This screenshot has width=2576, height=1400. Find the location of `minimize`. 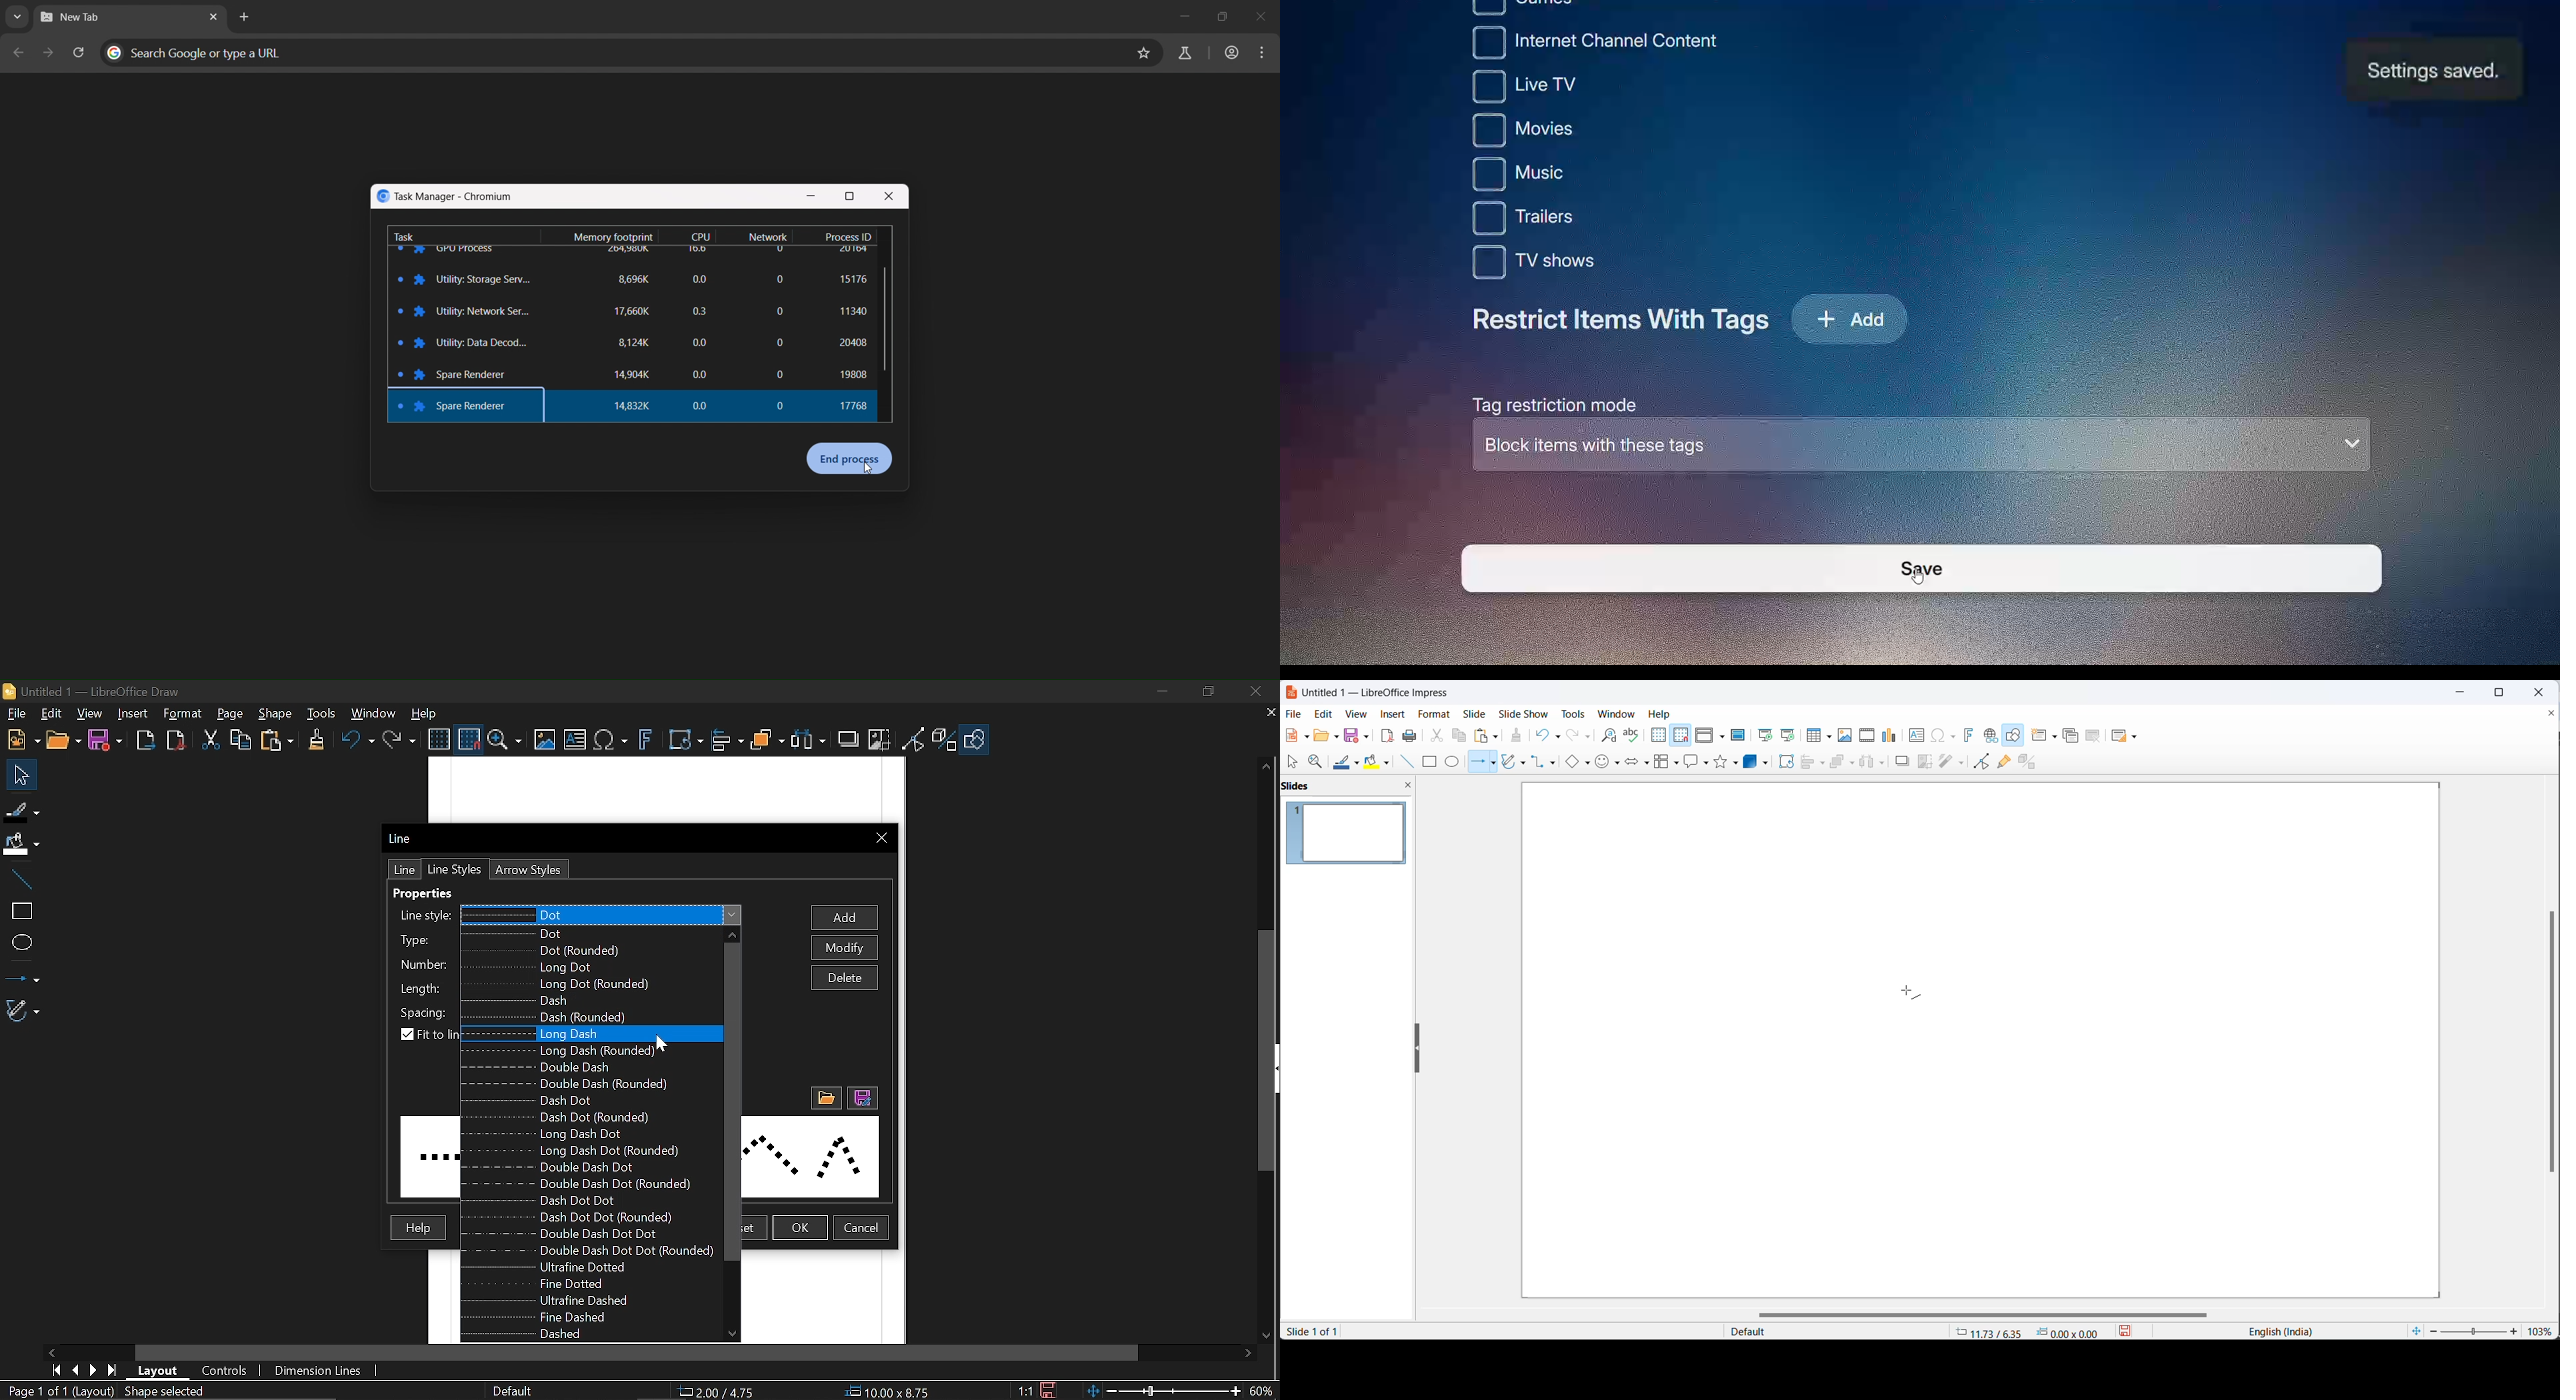

minimize is located at coordinates (811, 197).